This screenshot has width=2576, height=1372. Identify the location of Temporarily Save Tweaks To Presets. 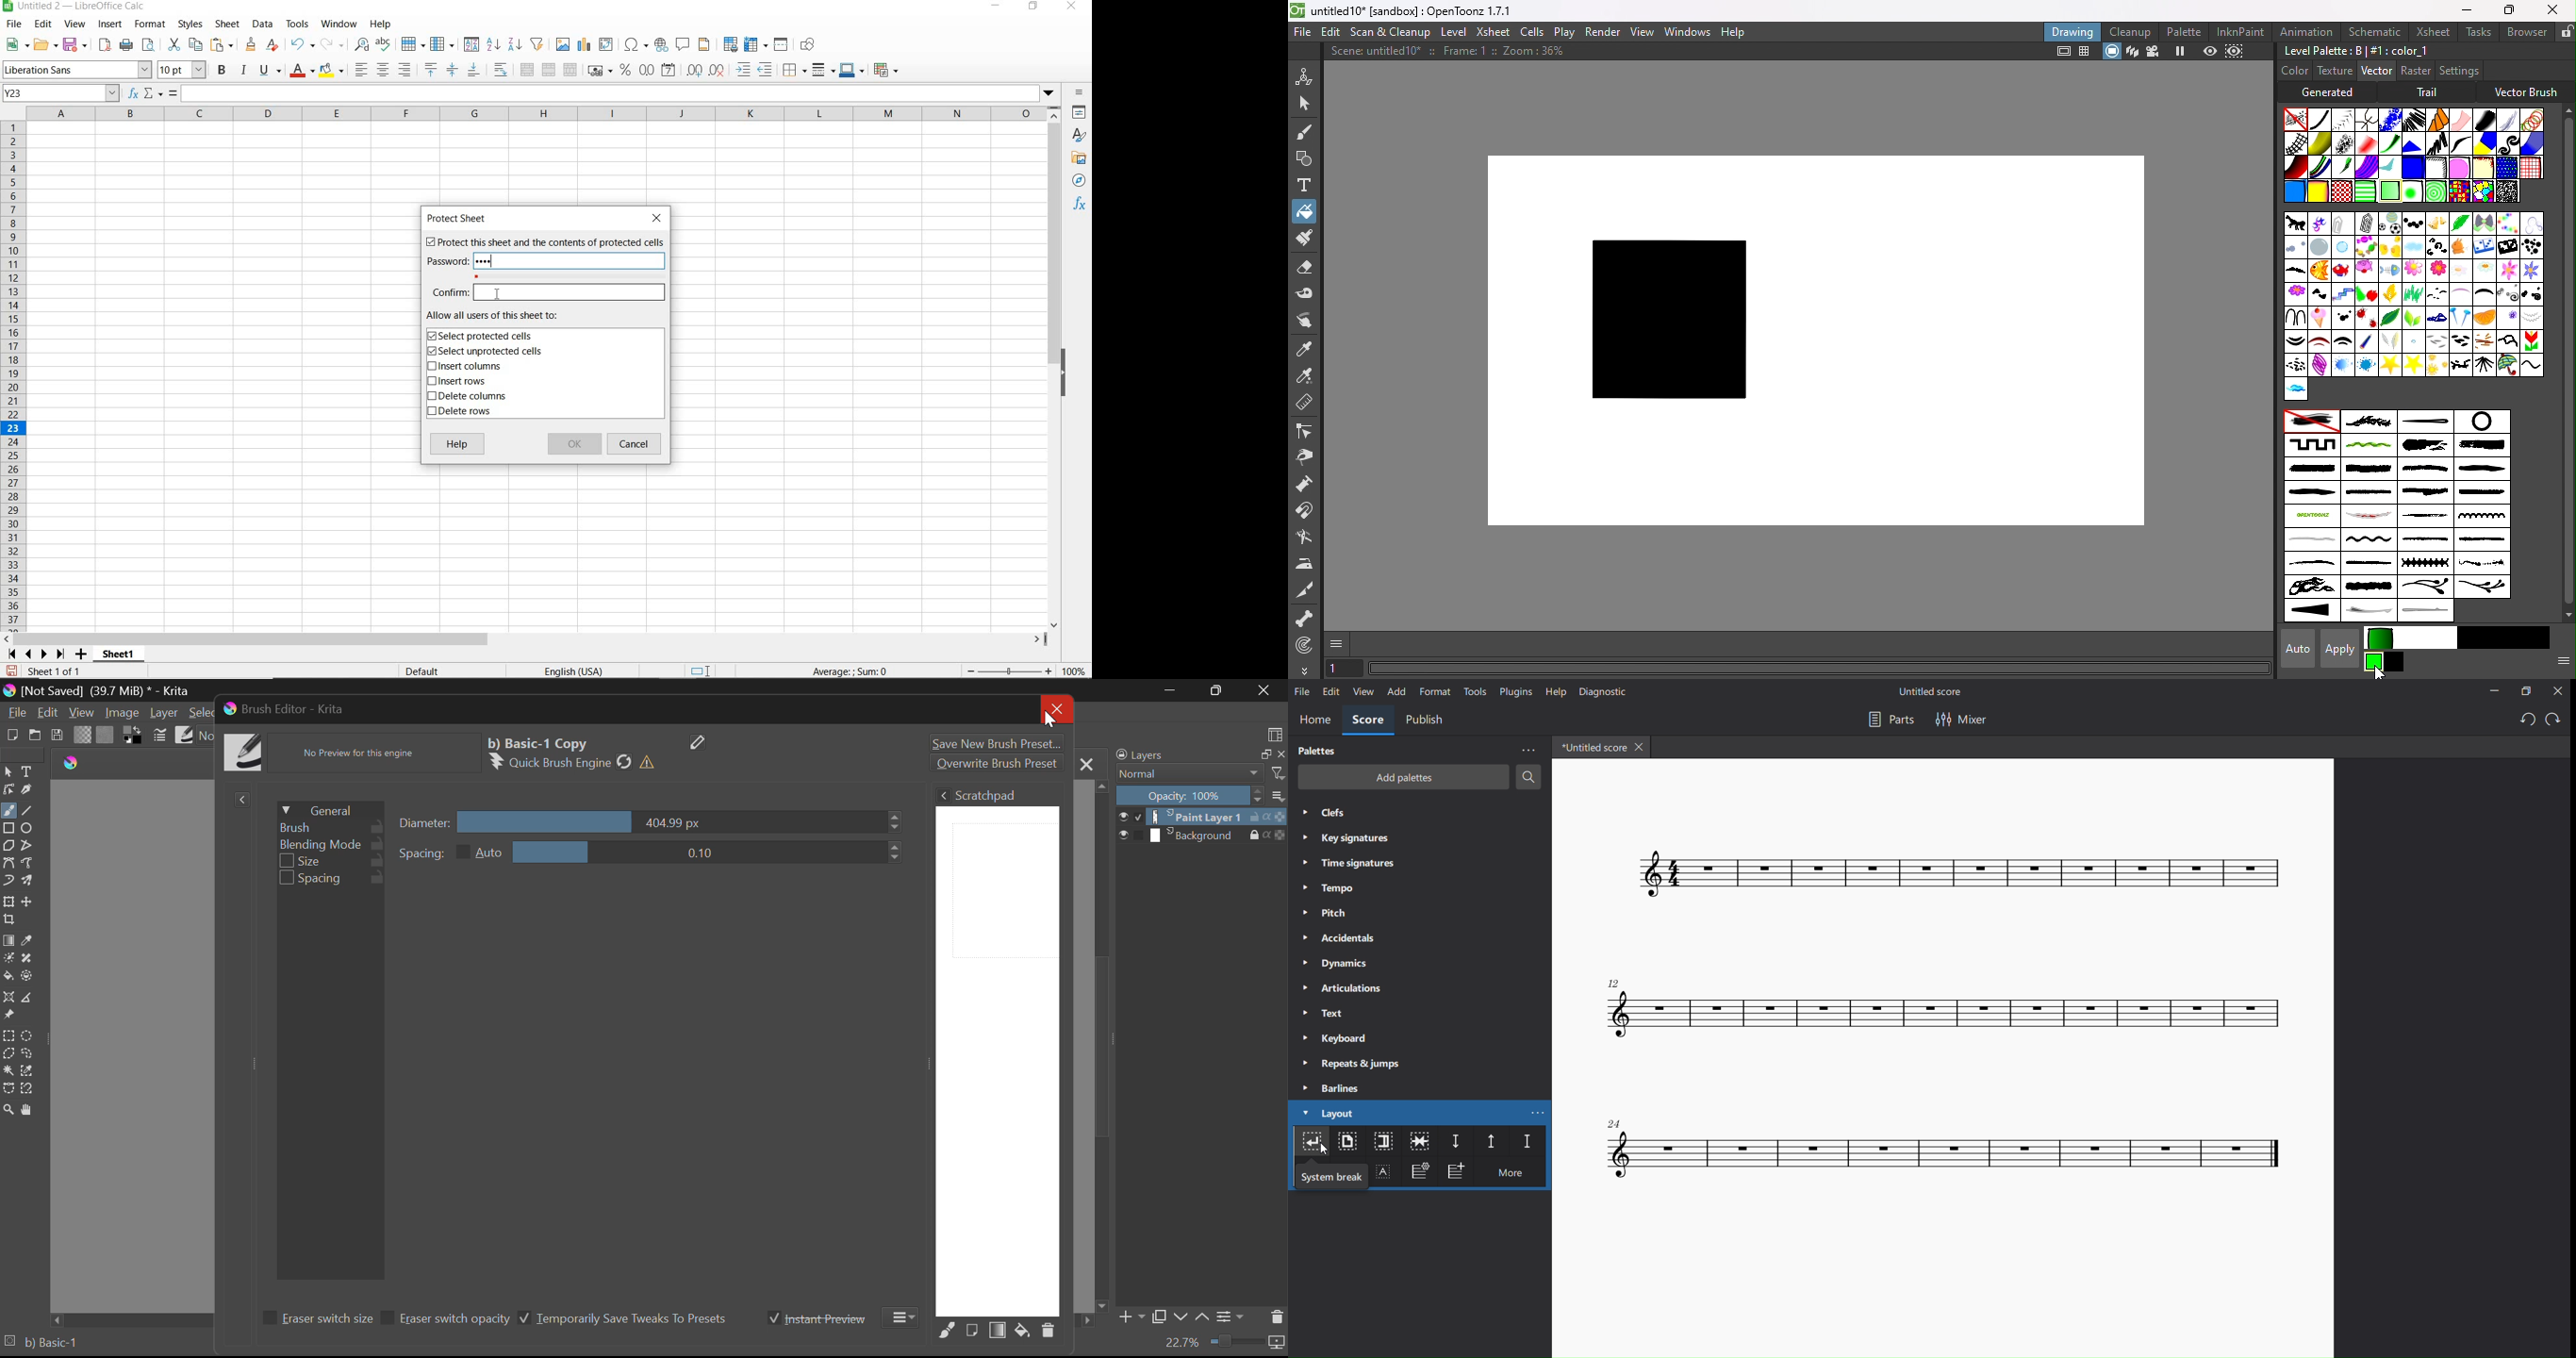
(623, 1319).